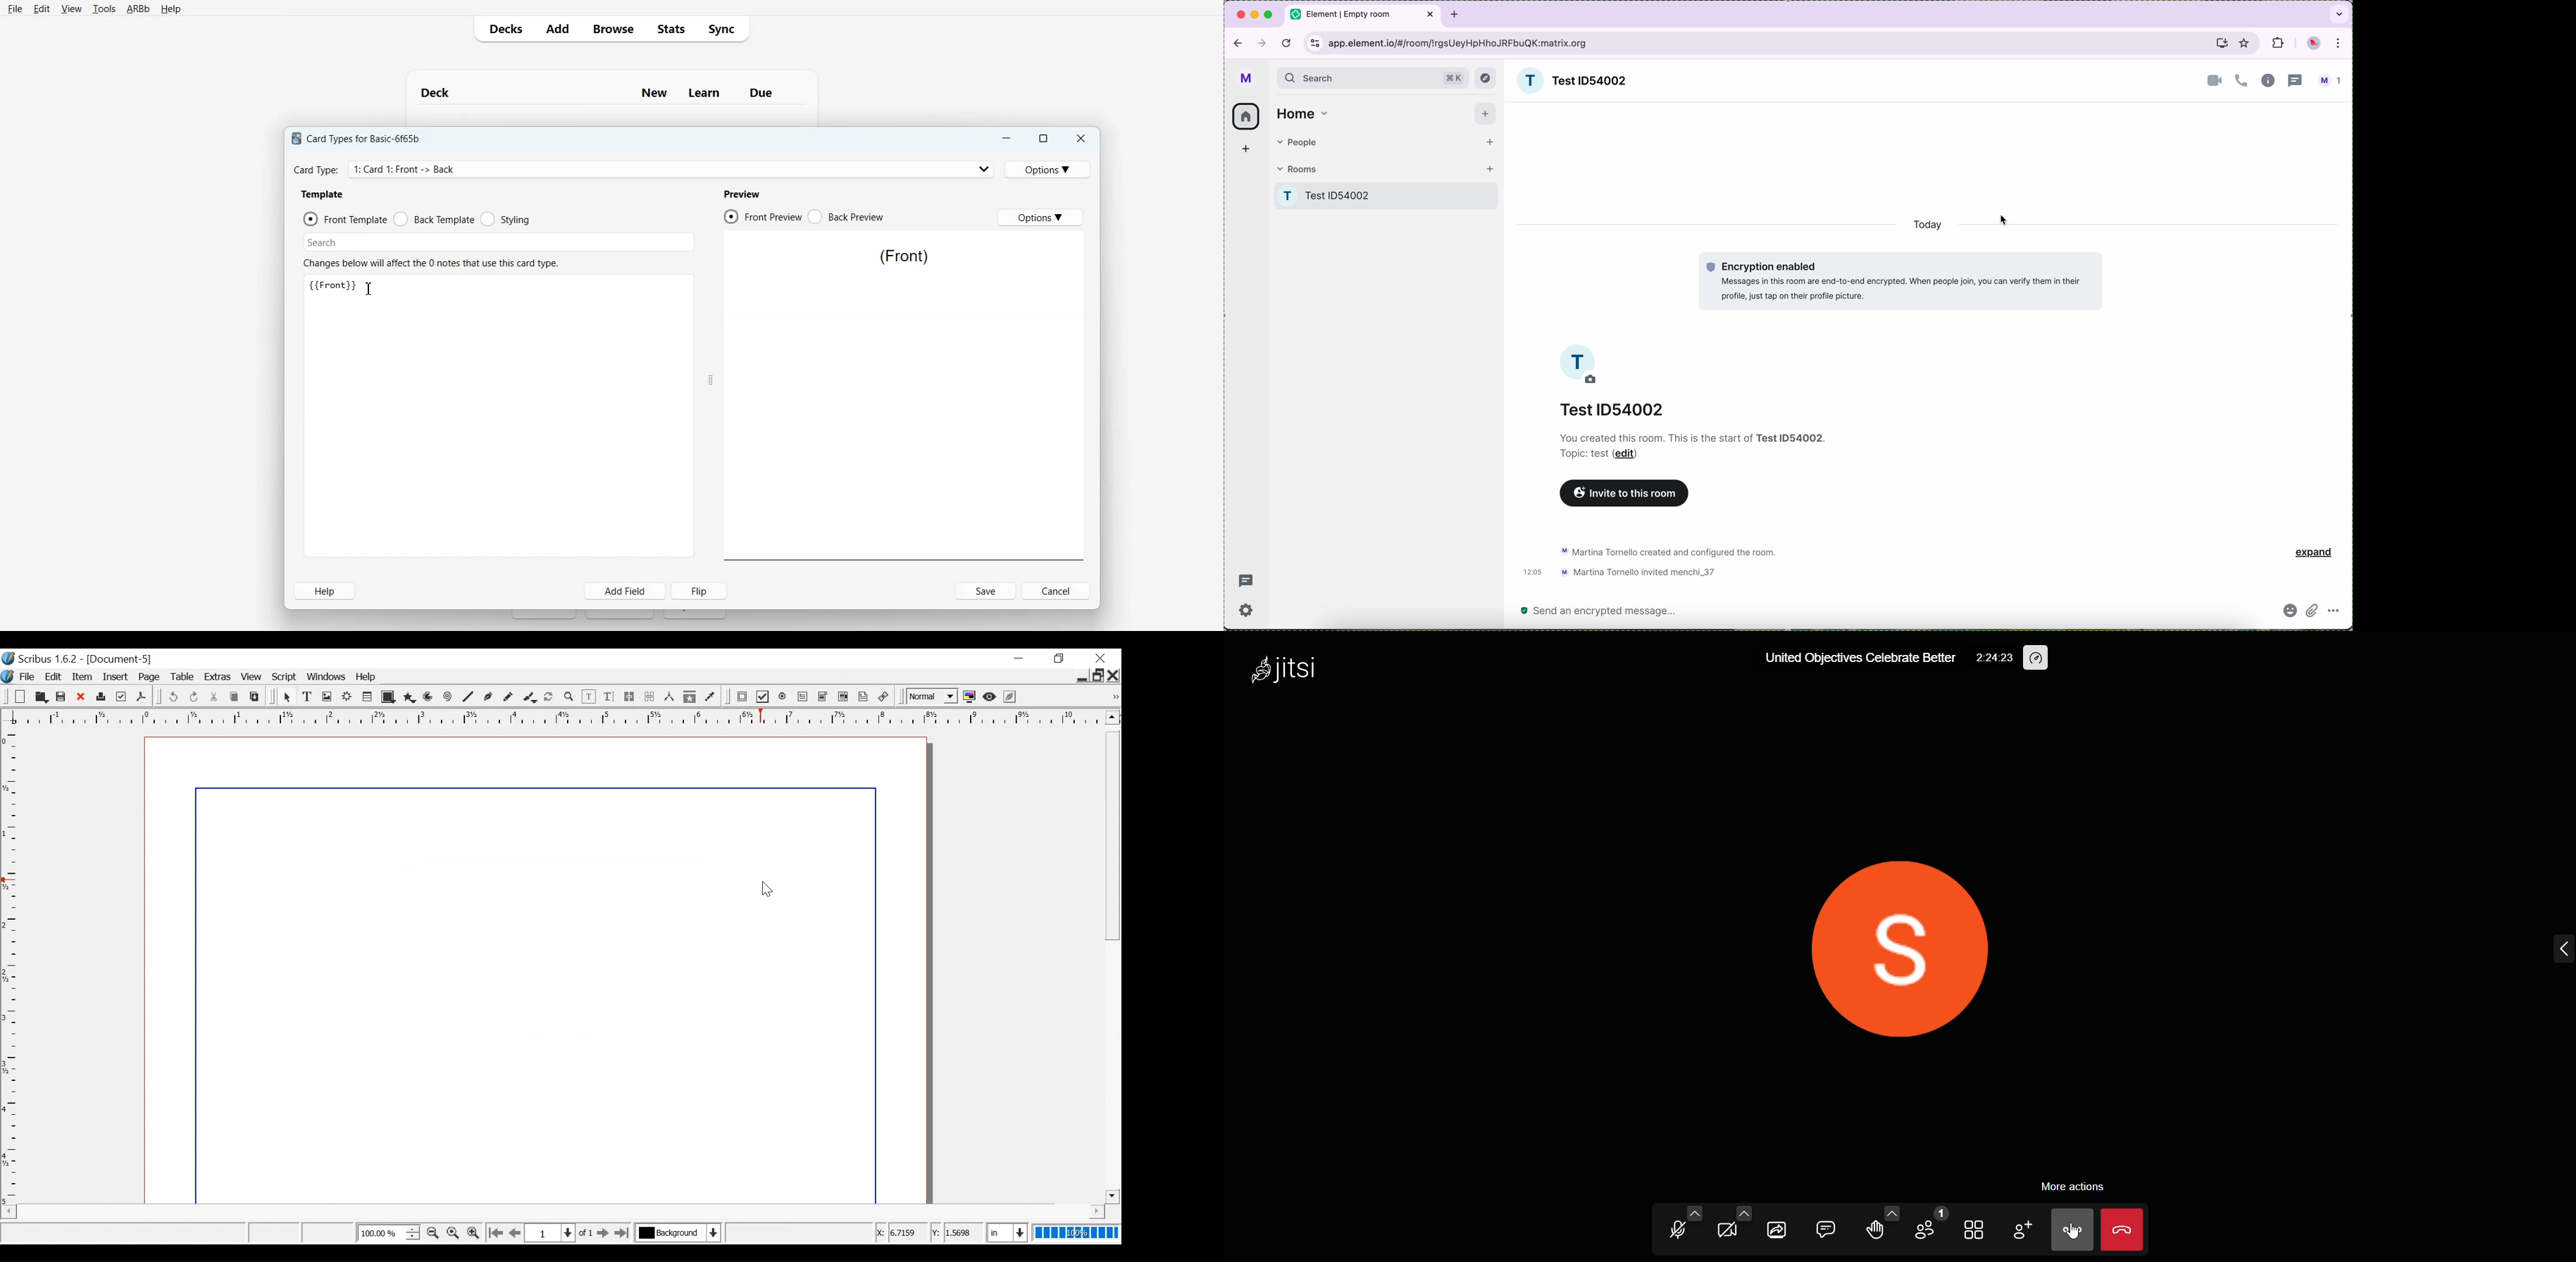 The image size is (2576, 1288). What do you see at coordinates (1626, 493) in the screenshot?
I see `invite to this room button` at bounding box center [1626, 493].